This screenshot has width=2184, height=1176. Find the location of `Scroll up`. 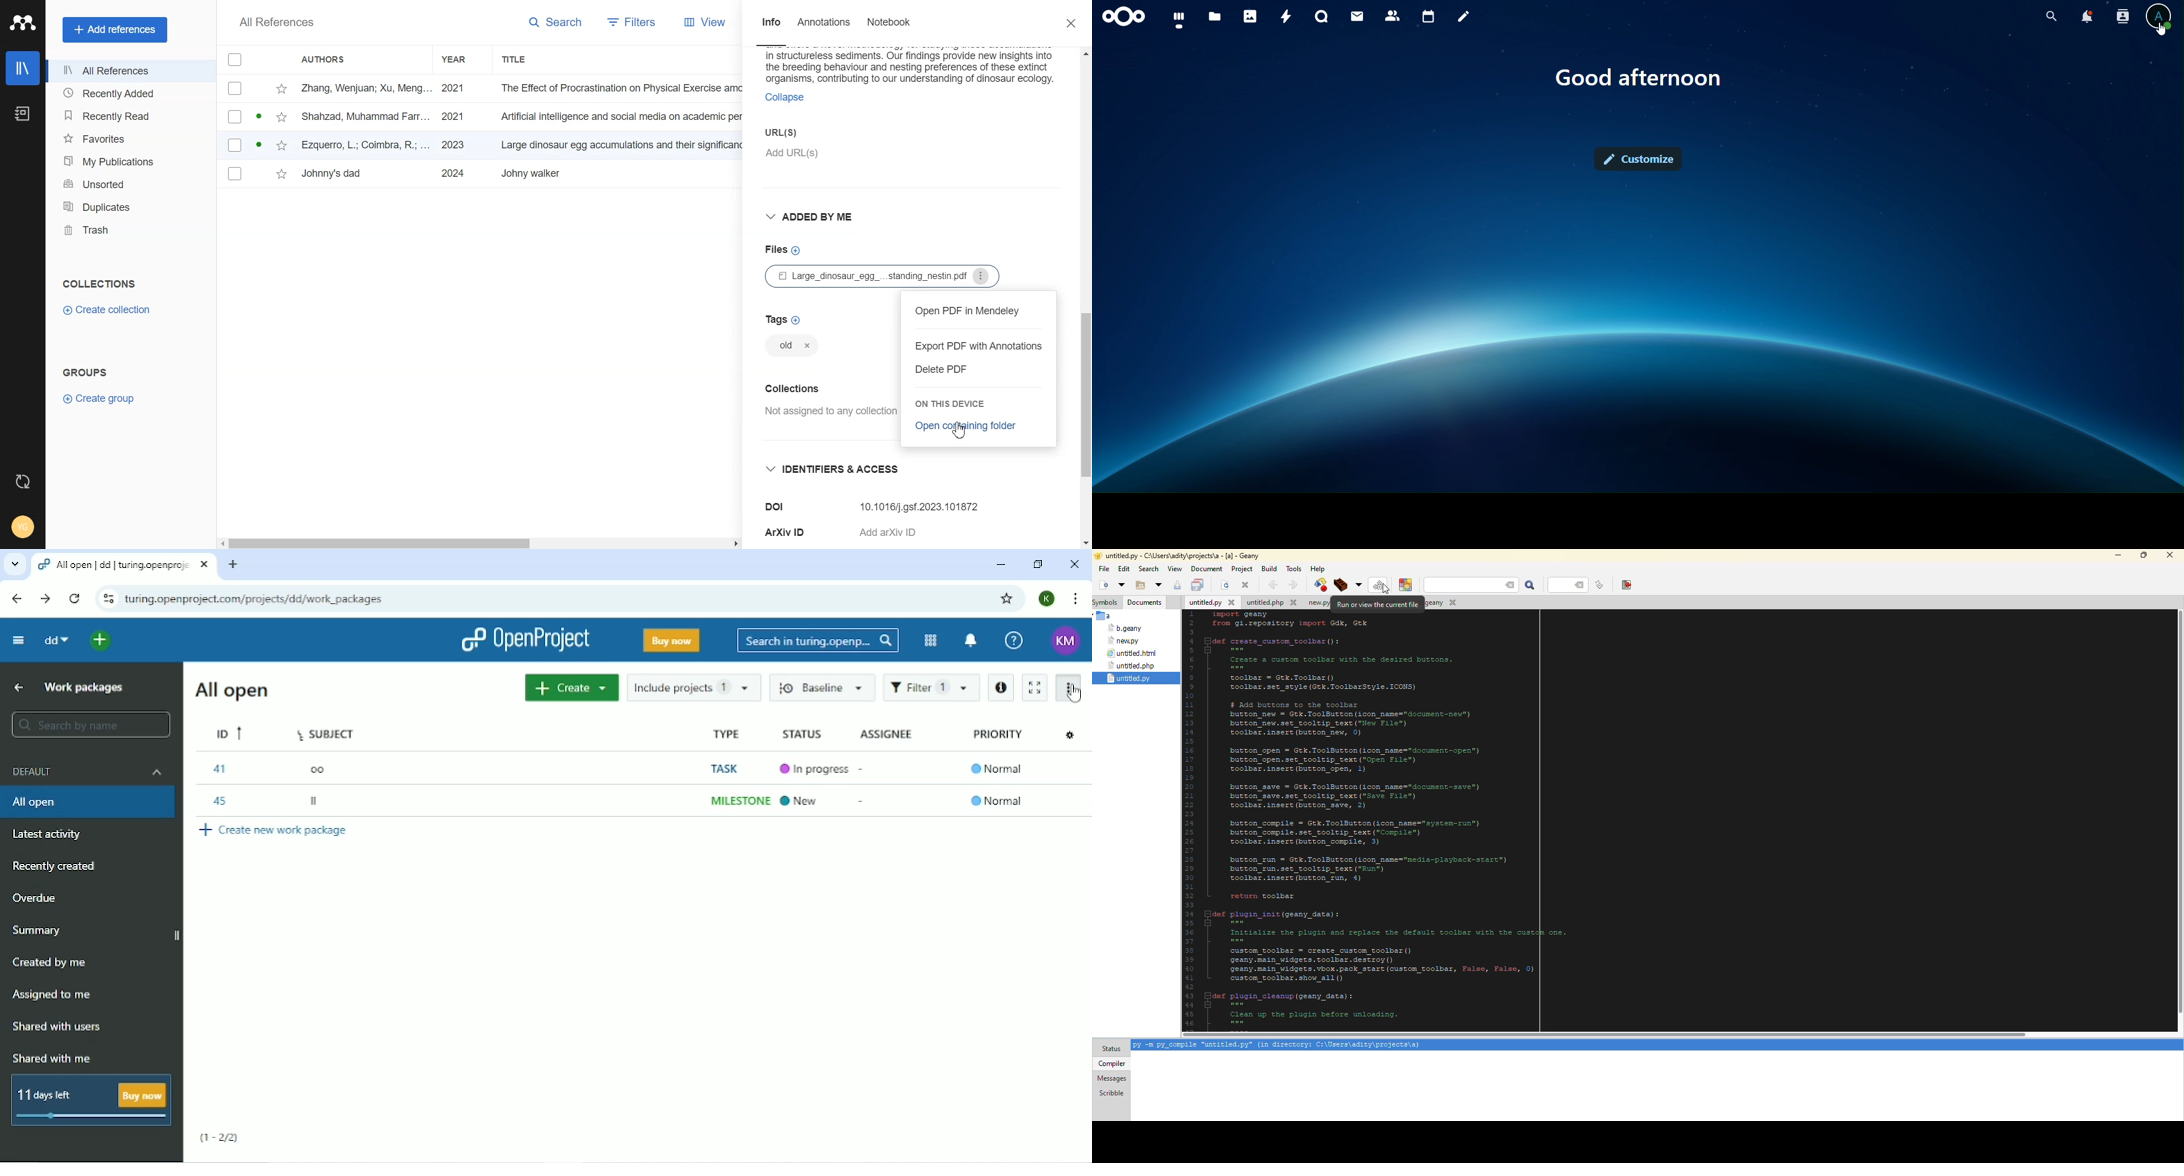

Scroll up is located at coordinates (1083, 53).